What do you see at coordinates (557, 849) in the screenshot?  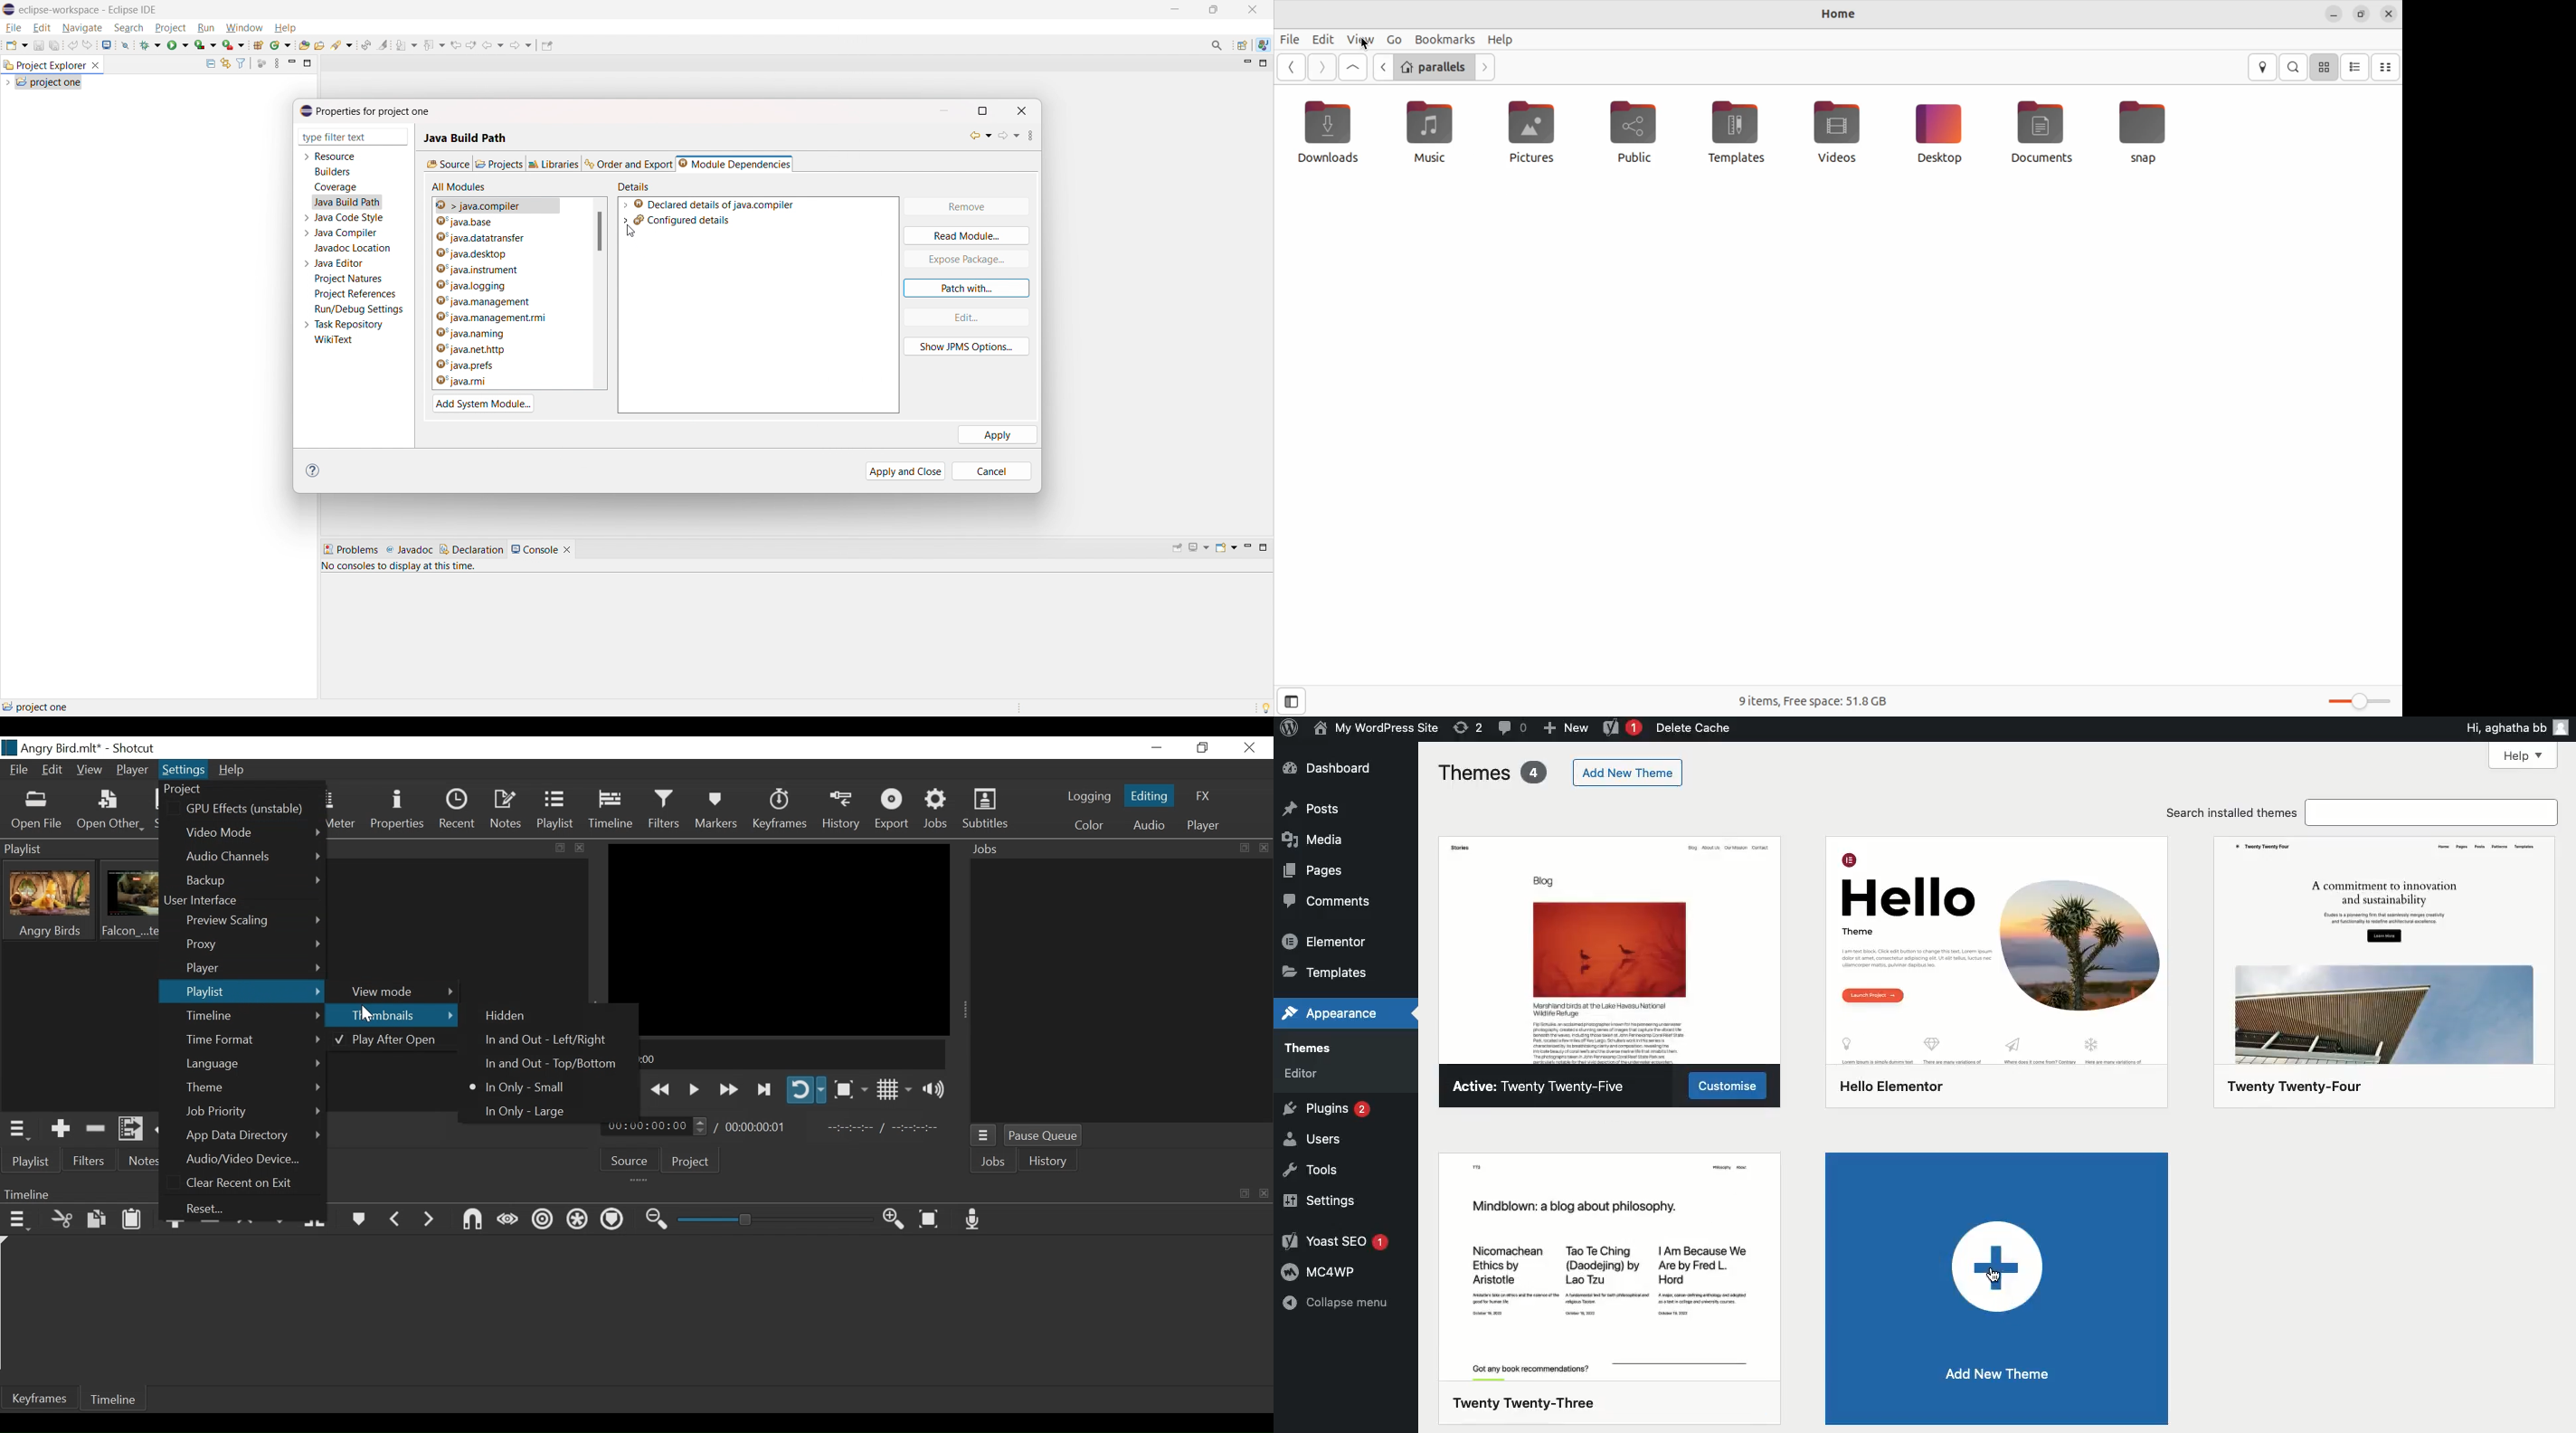 I see `maximize` at bounding box center [557, 849].